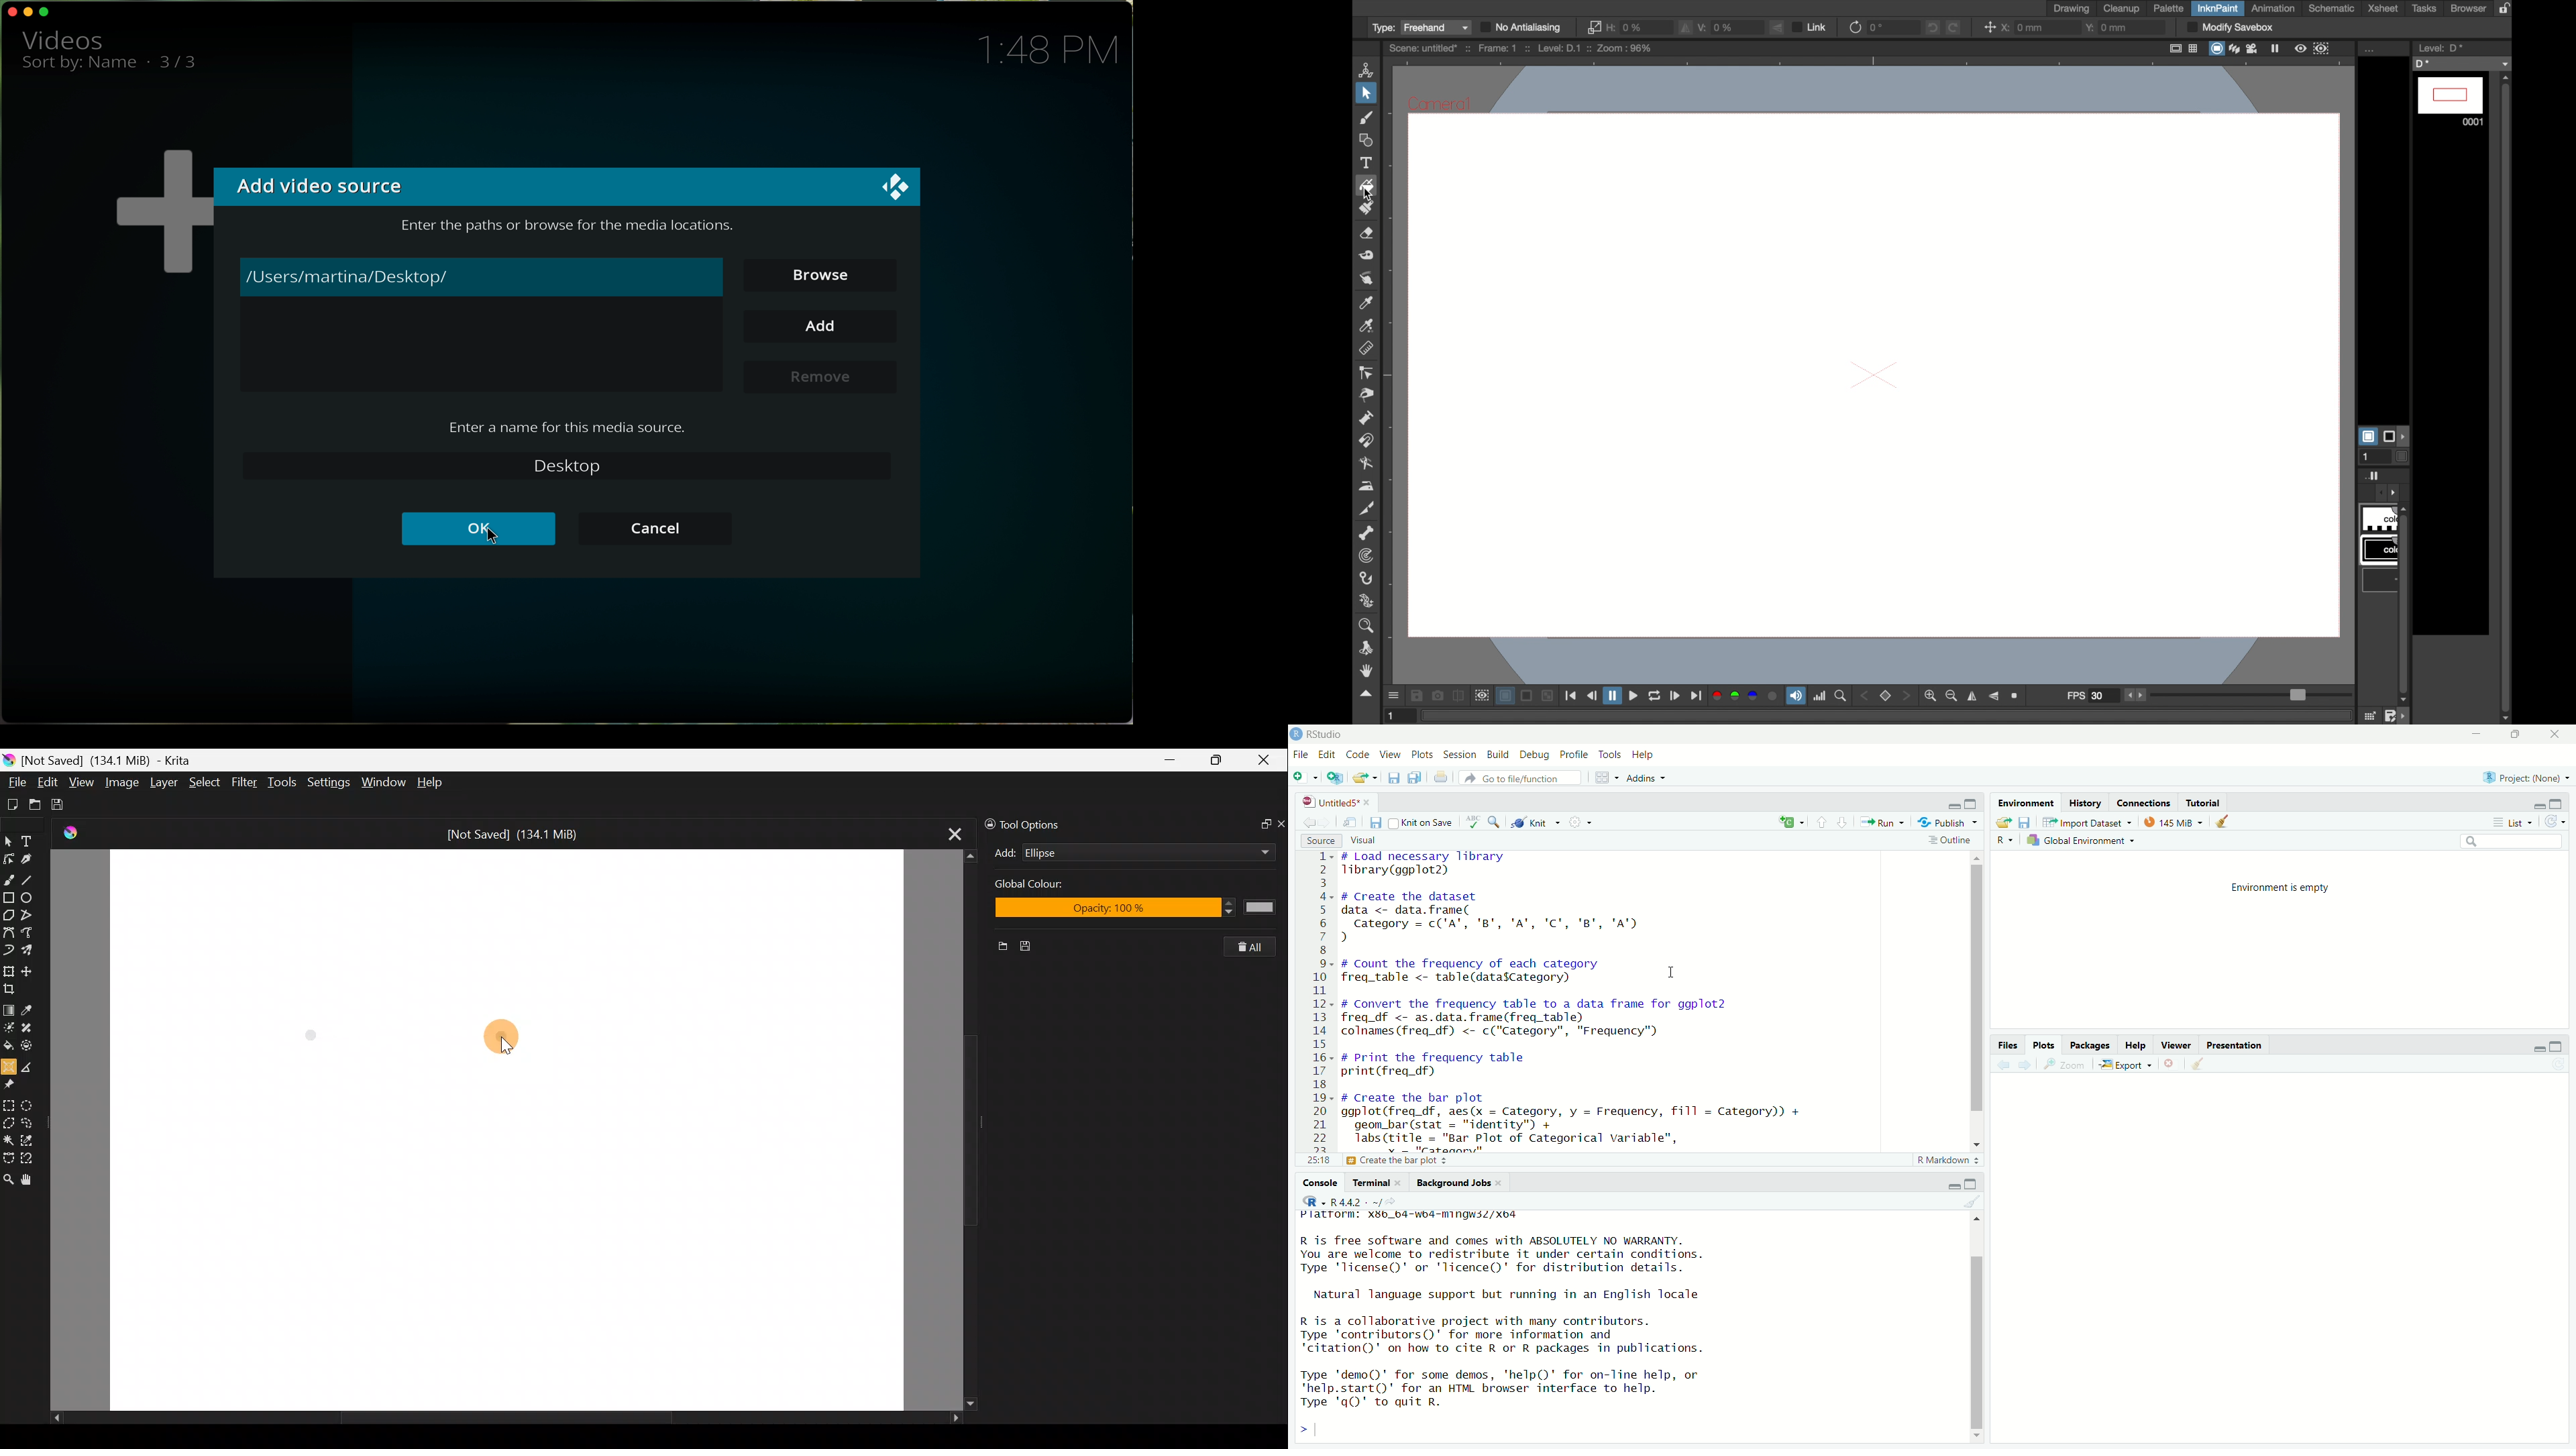  What do you see at coordinates (32, 1066) in the screenshot?
I see `Measure the distance between two points` at bounding box center [32, 1066].